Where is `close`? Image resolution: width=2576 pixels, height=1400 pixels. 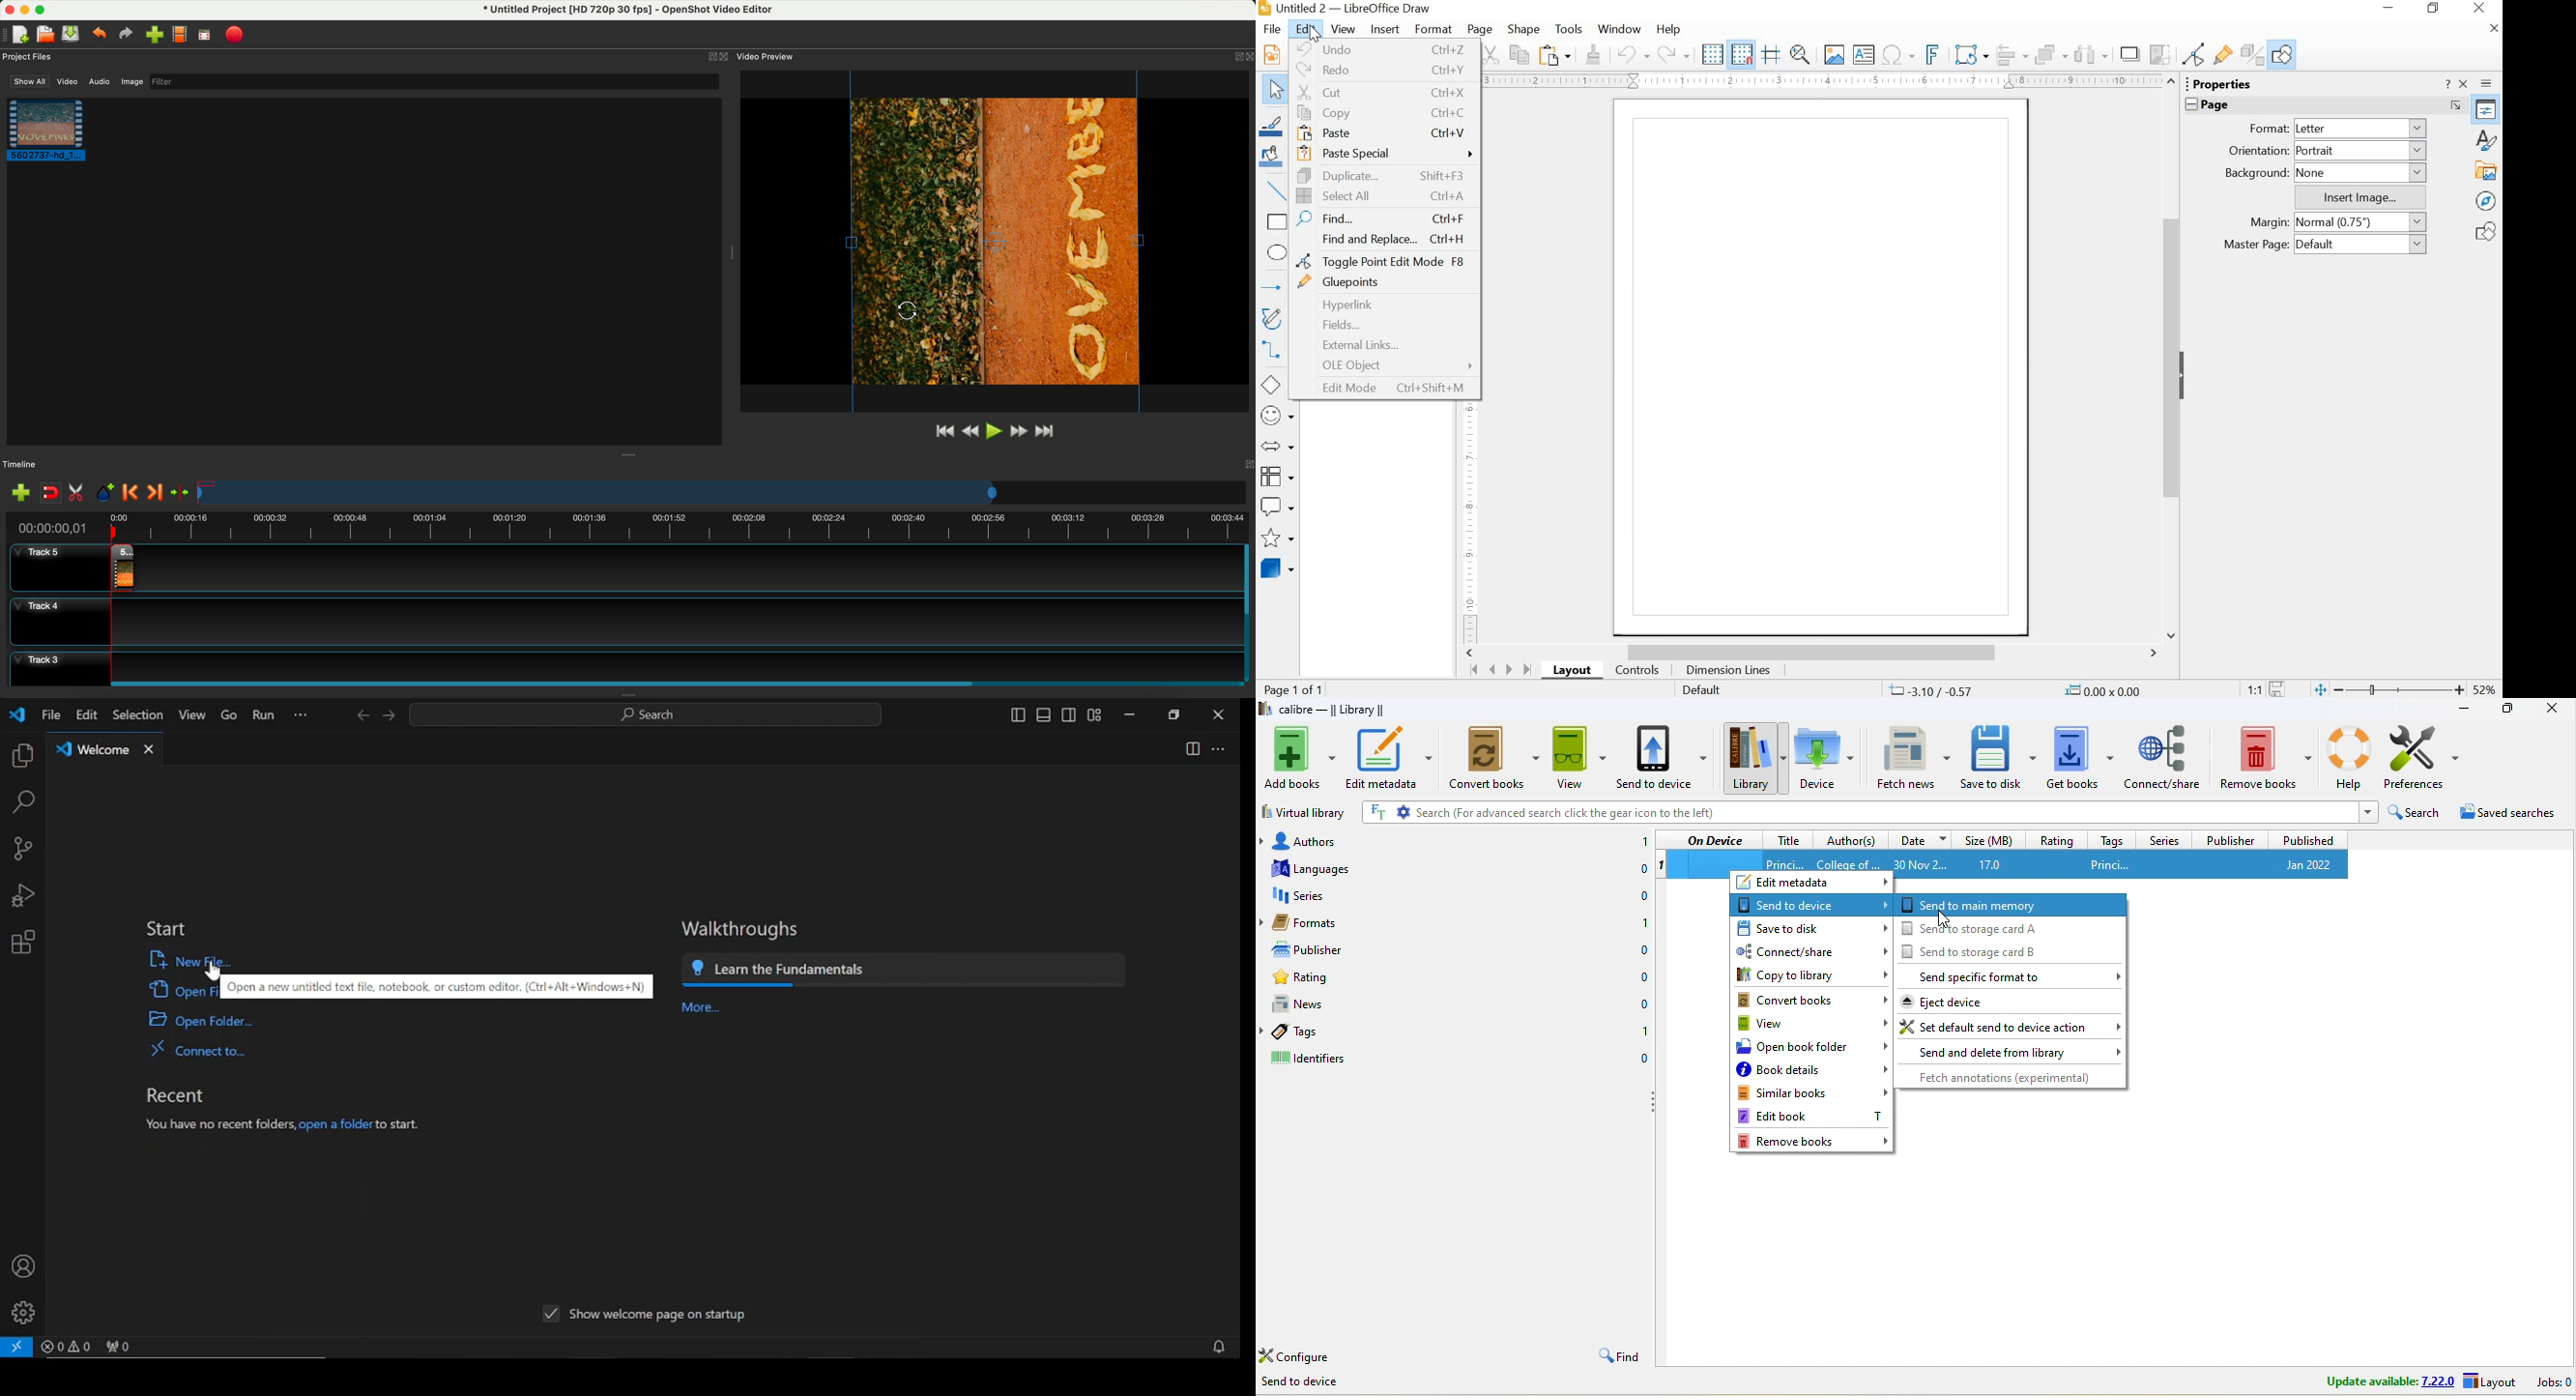
close is located at coordinates (2480, 8).